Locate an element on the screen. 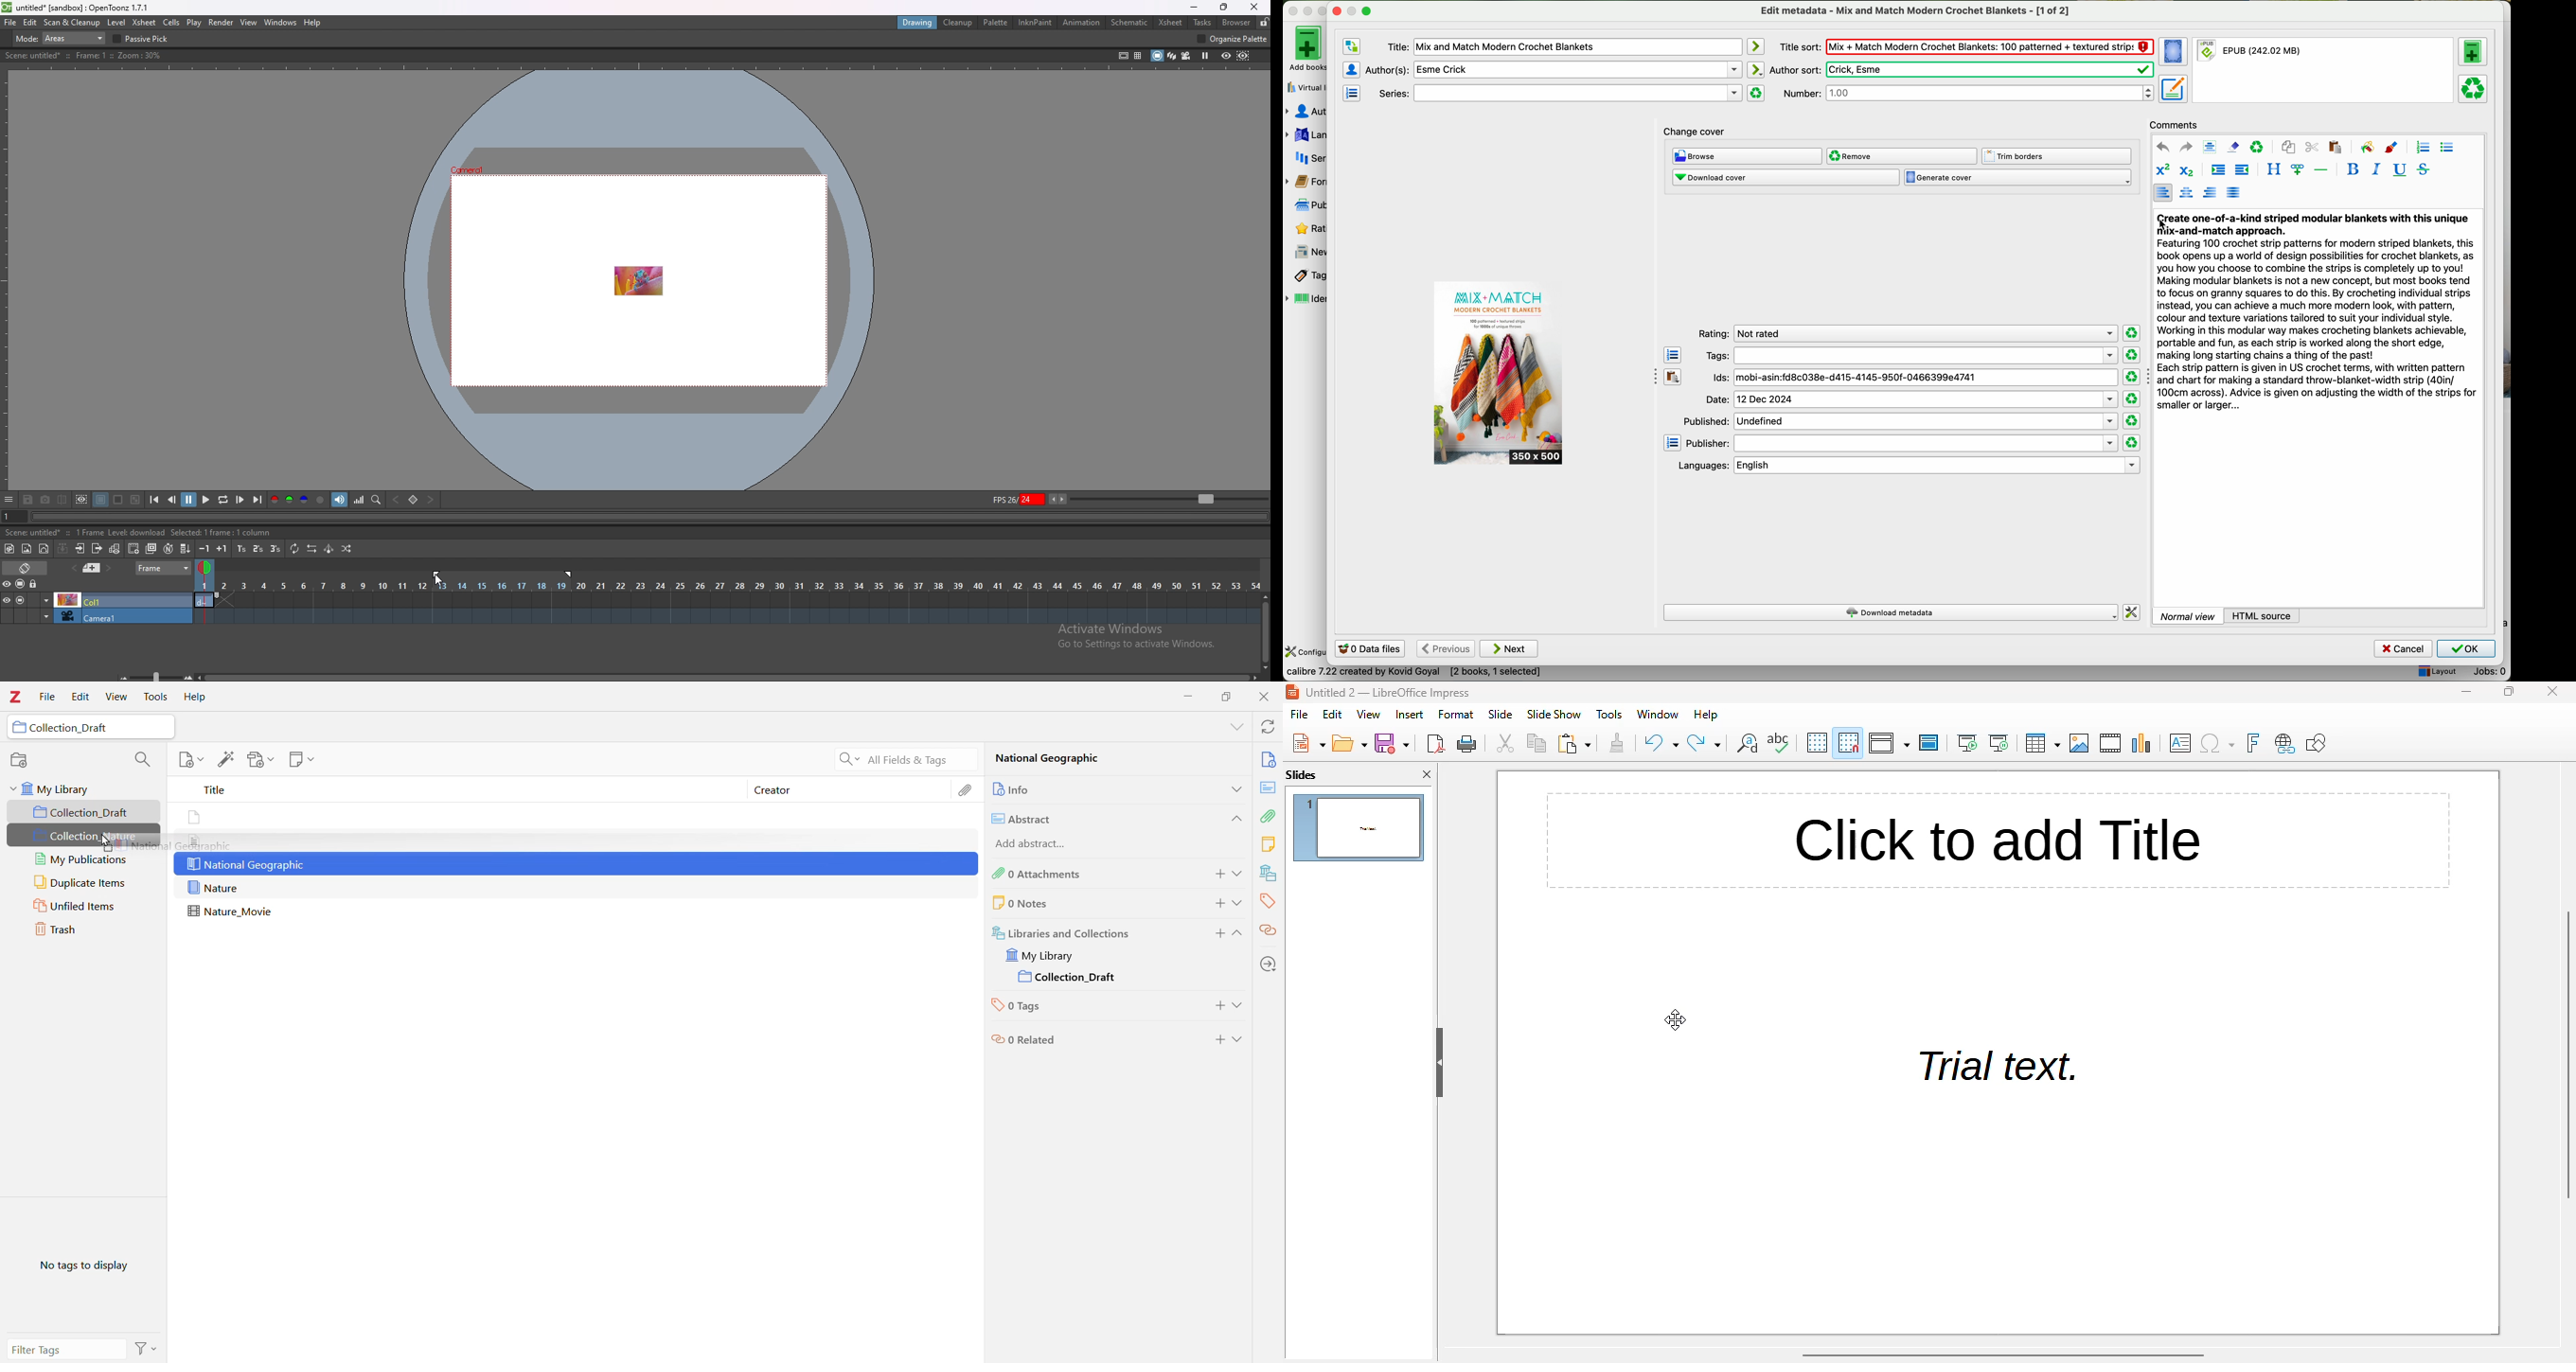 The height and width of the screenshot is (1372, 2576). window is located at coordinates (1657, 714).